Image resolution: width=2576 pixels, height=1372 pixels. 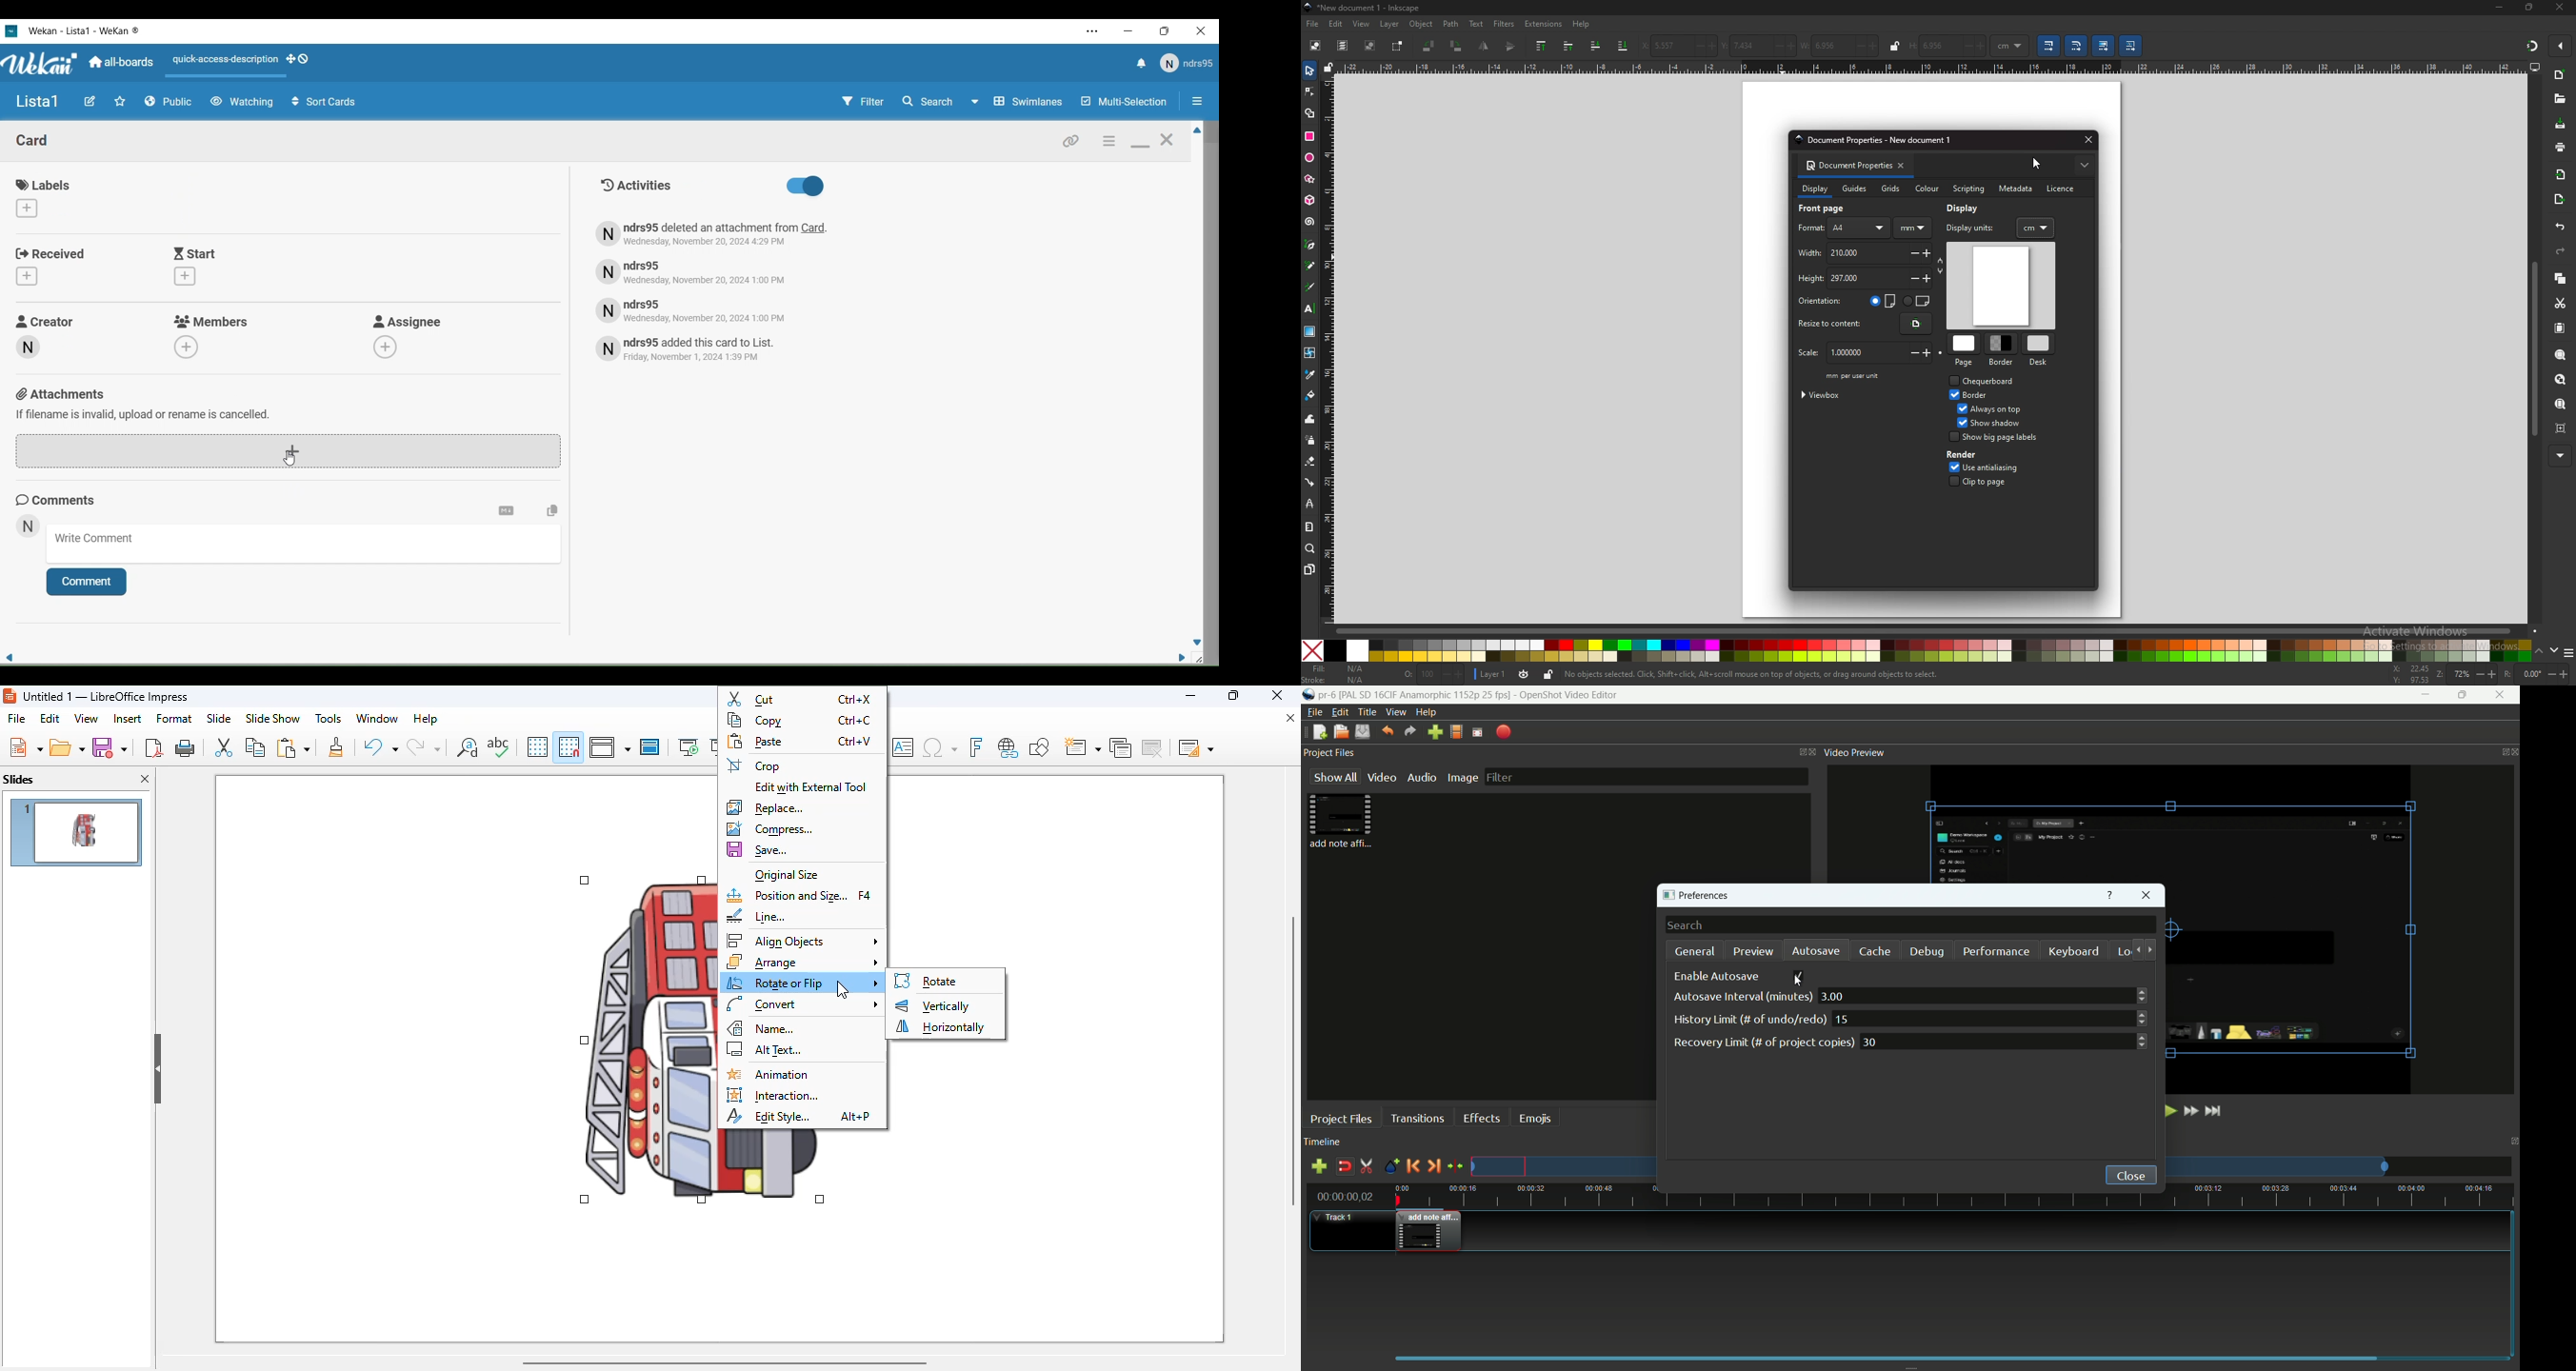 What do you see at coordinates (1322, 1141) in the screenshot?
I see `timeline` at bounding box center [1322, 1141].